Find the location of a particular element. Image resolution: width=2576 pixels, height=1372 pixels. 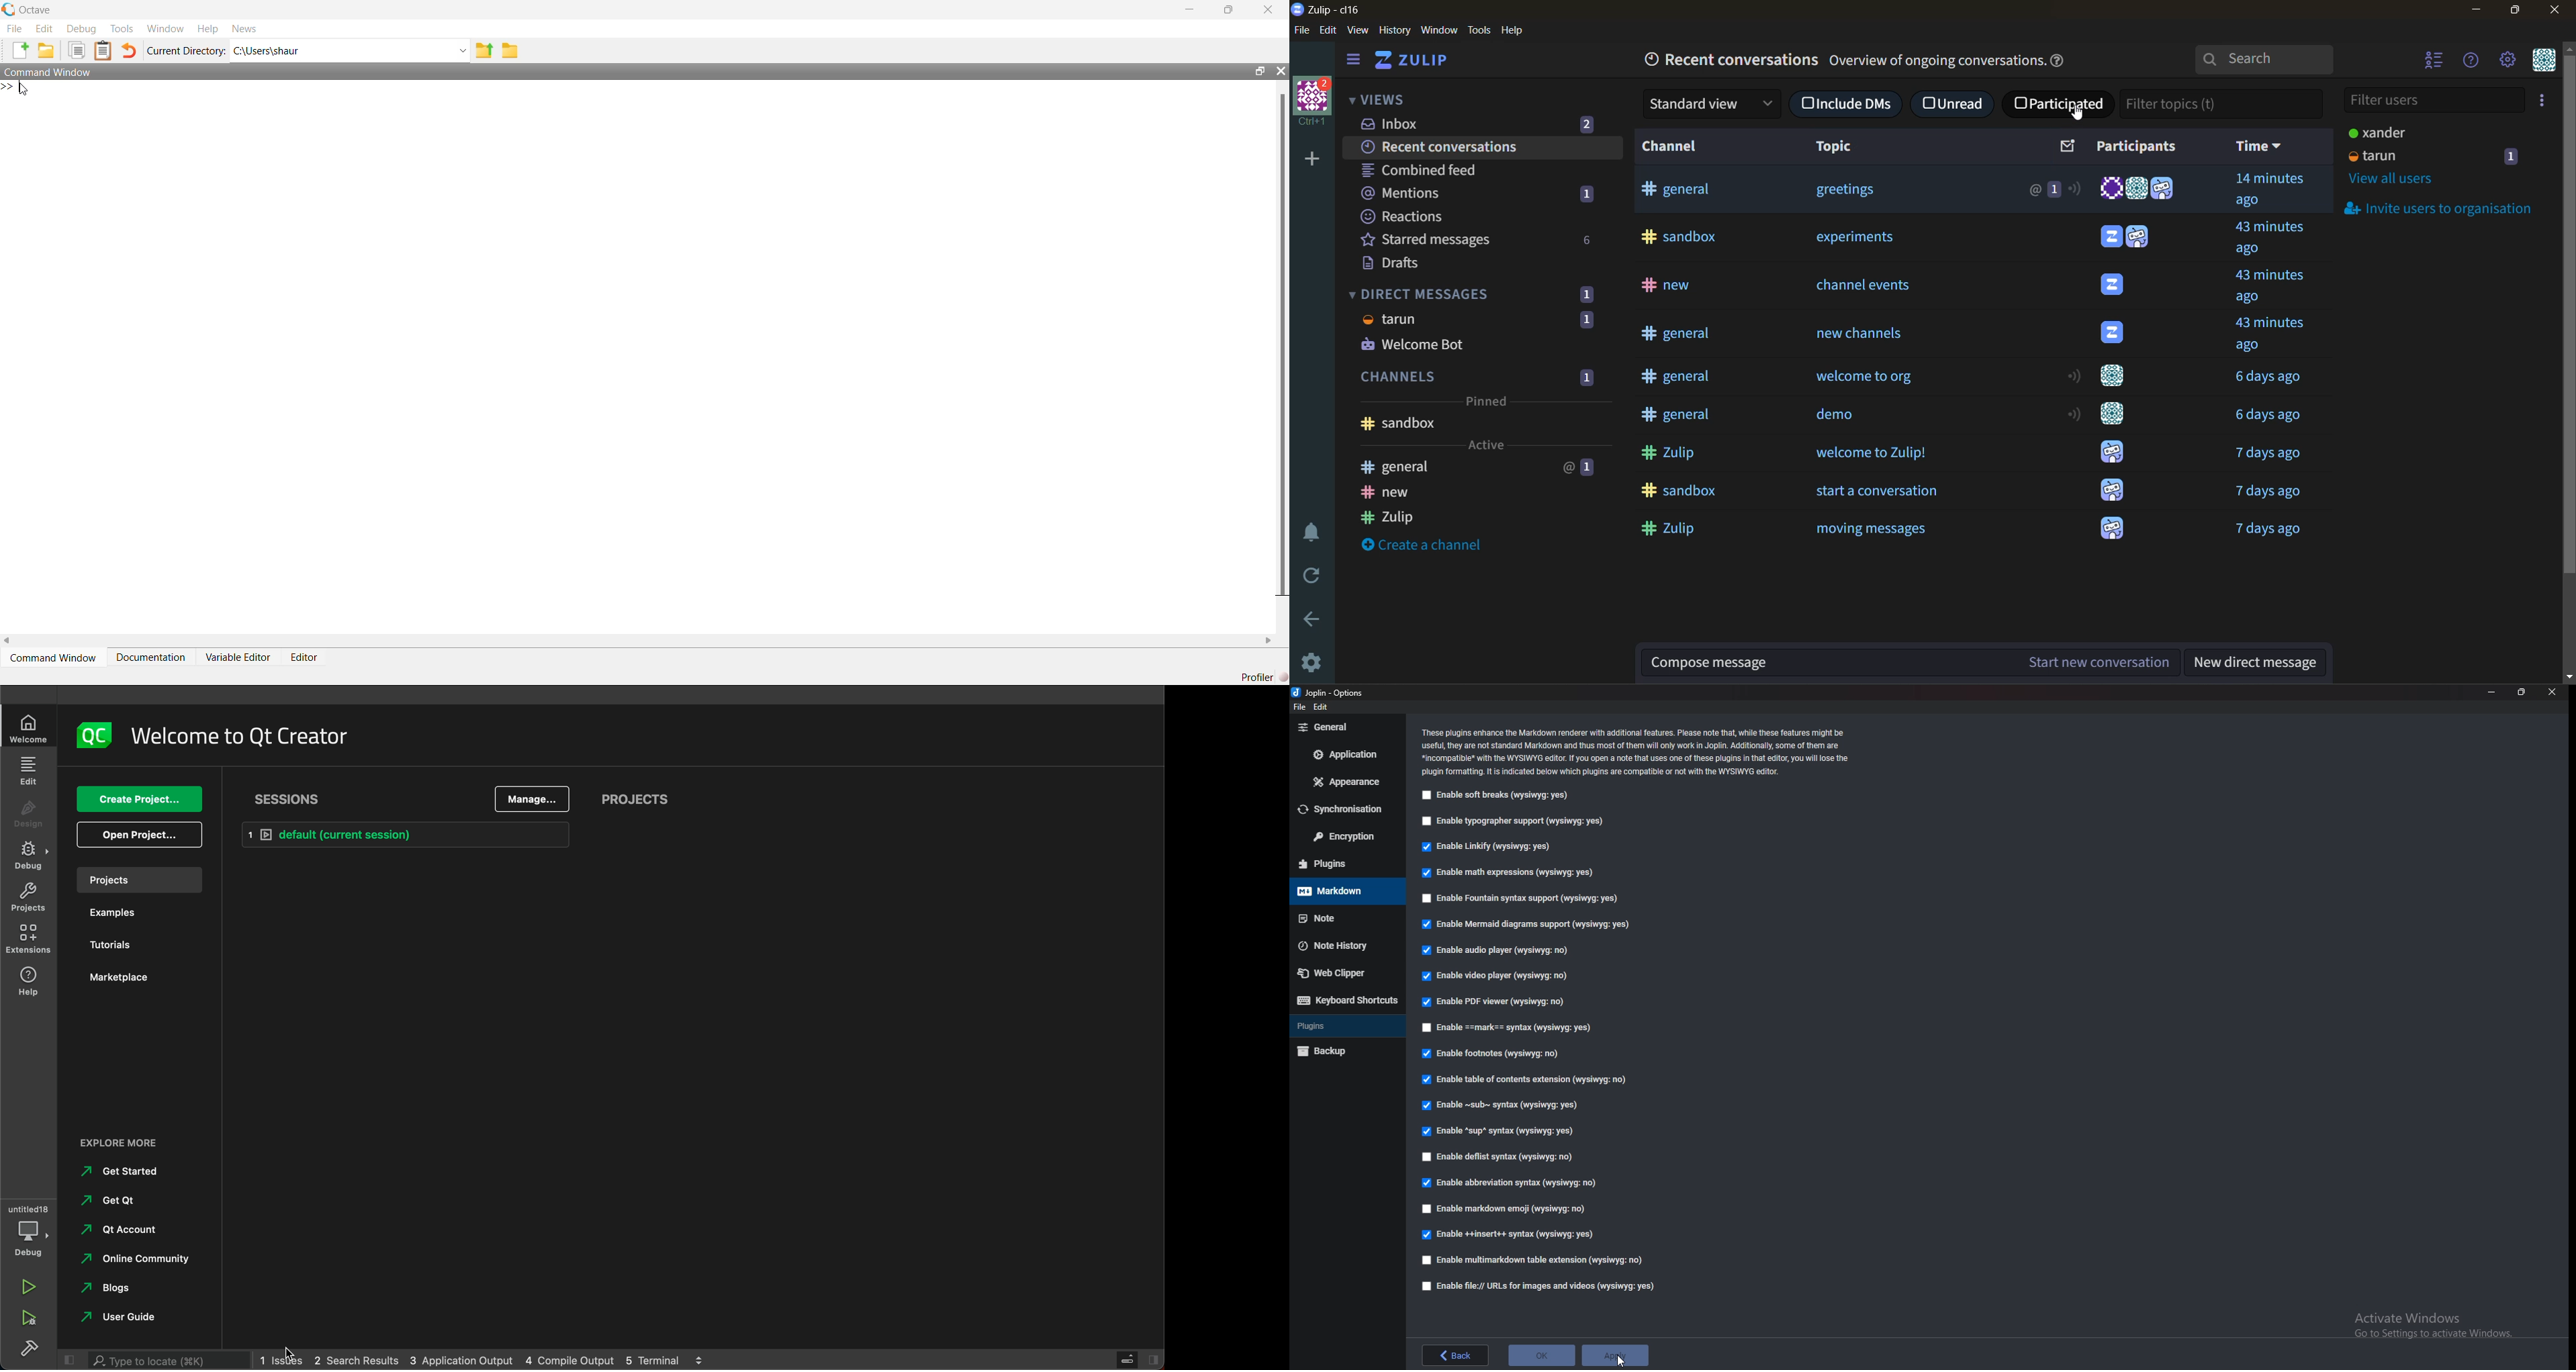

user is located at coordinates (2114, 490).